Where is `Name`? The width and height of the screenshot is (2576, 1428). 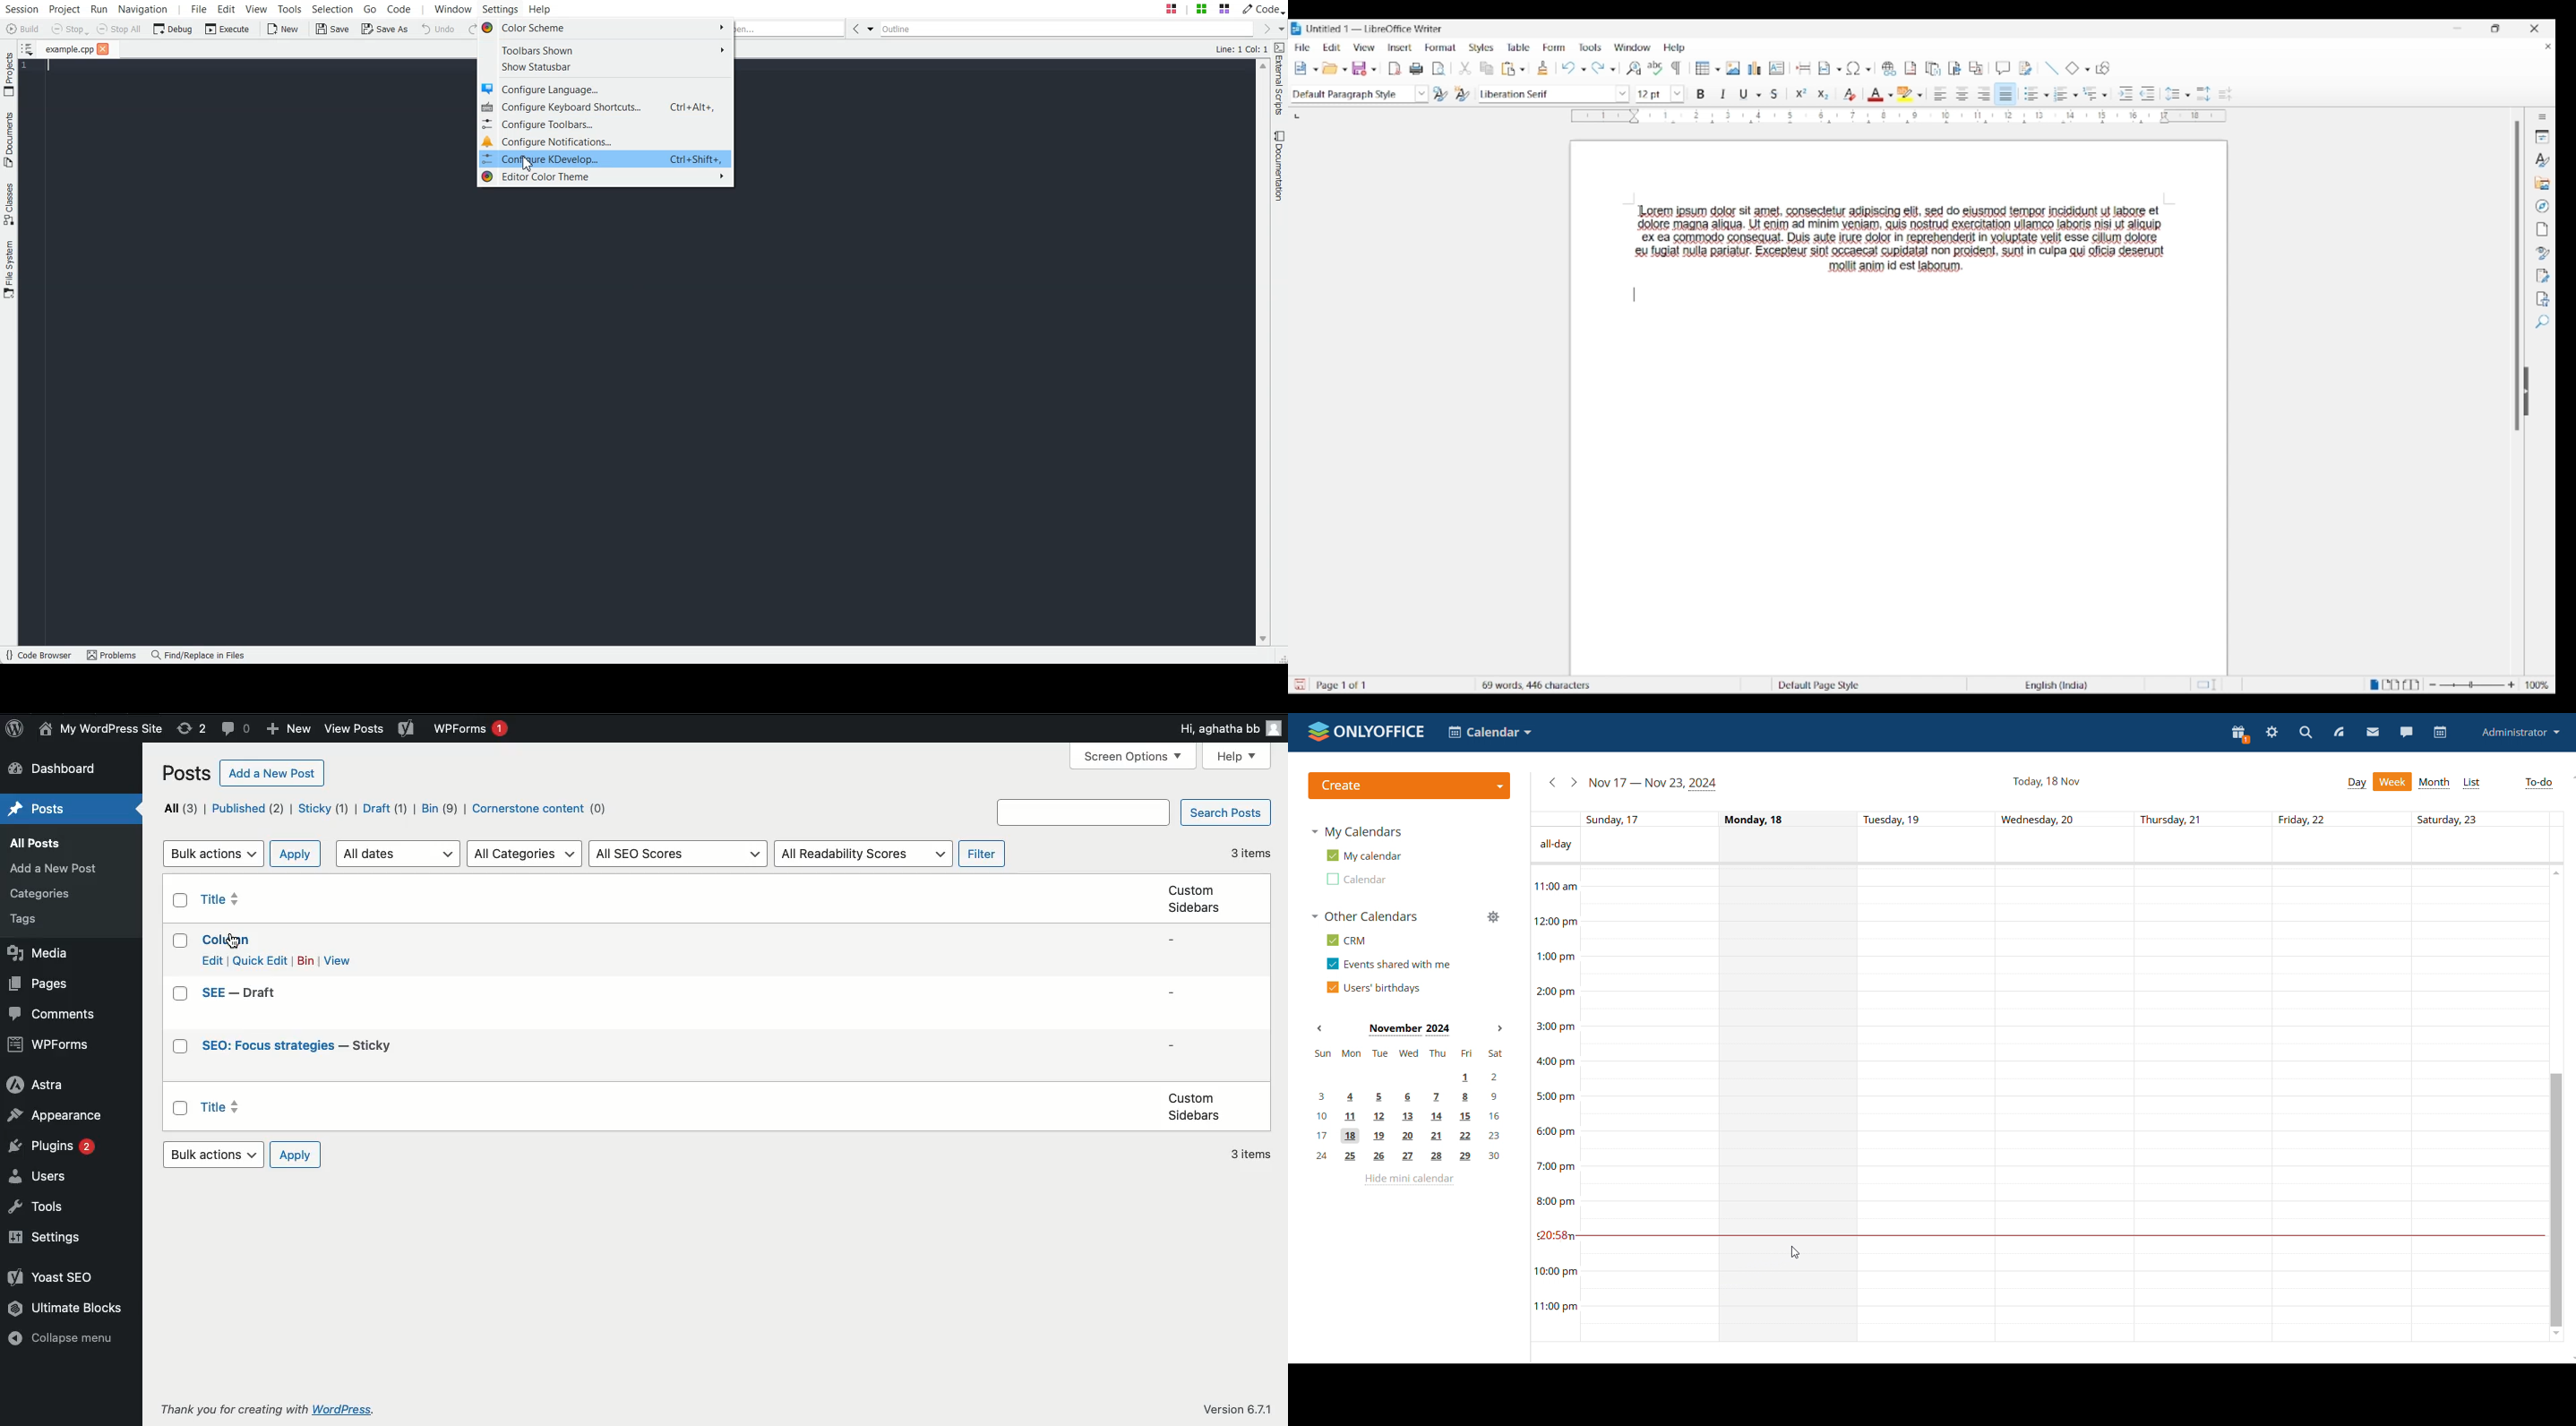
Name is located at coordinates (101, 729).